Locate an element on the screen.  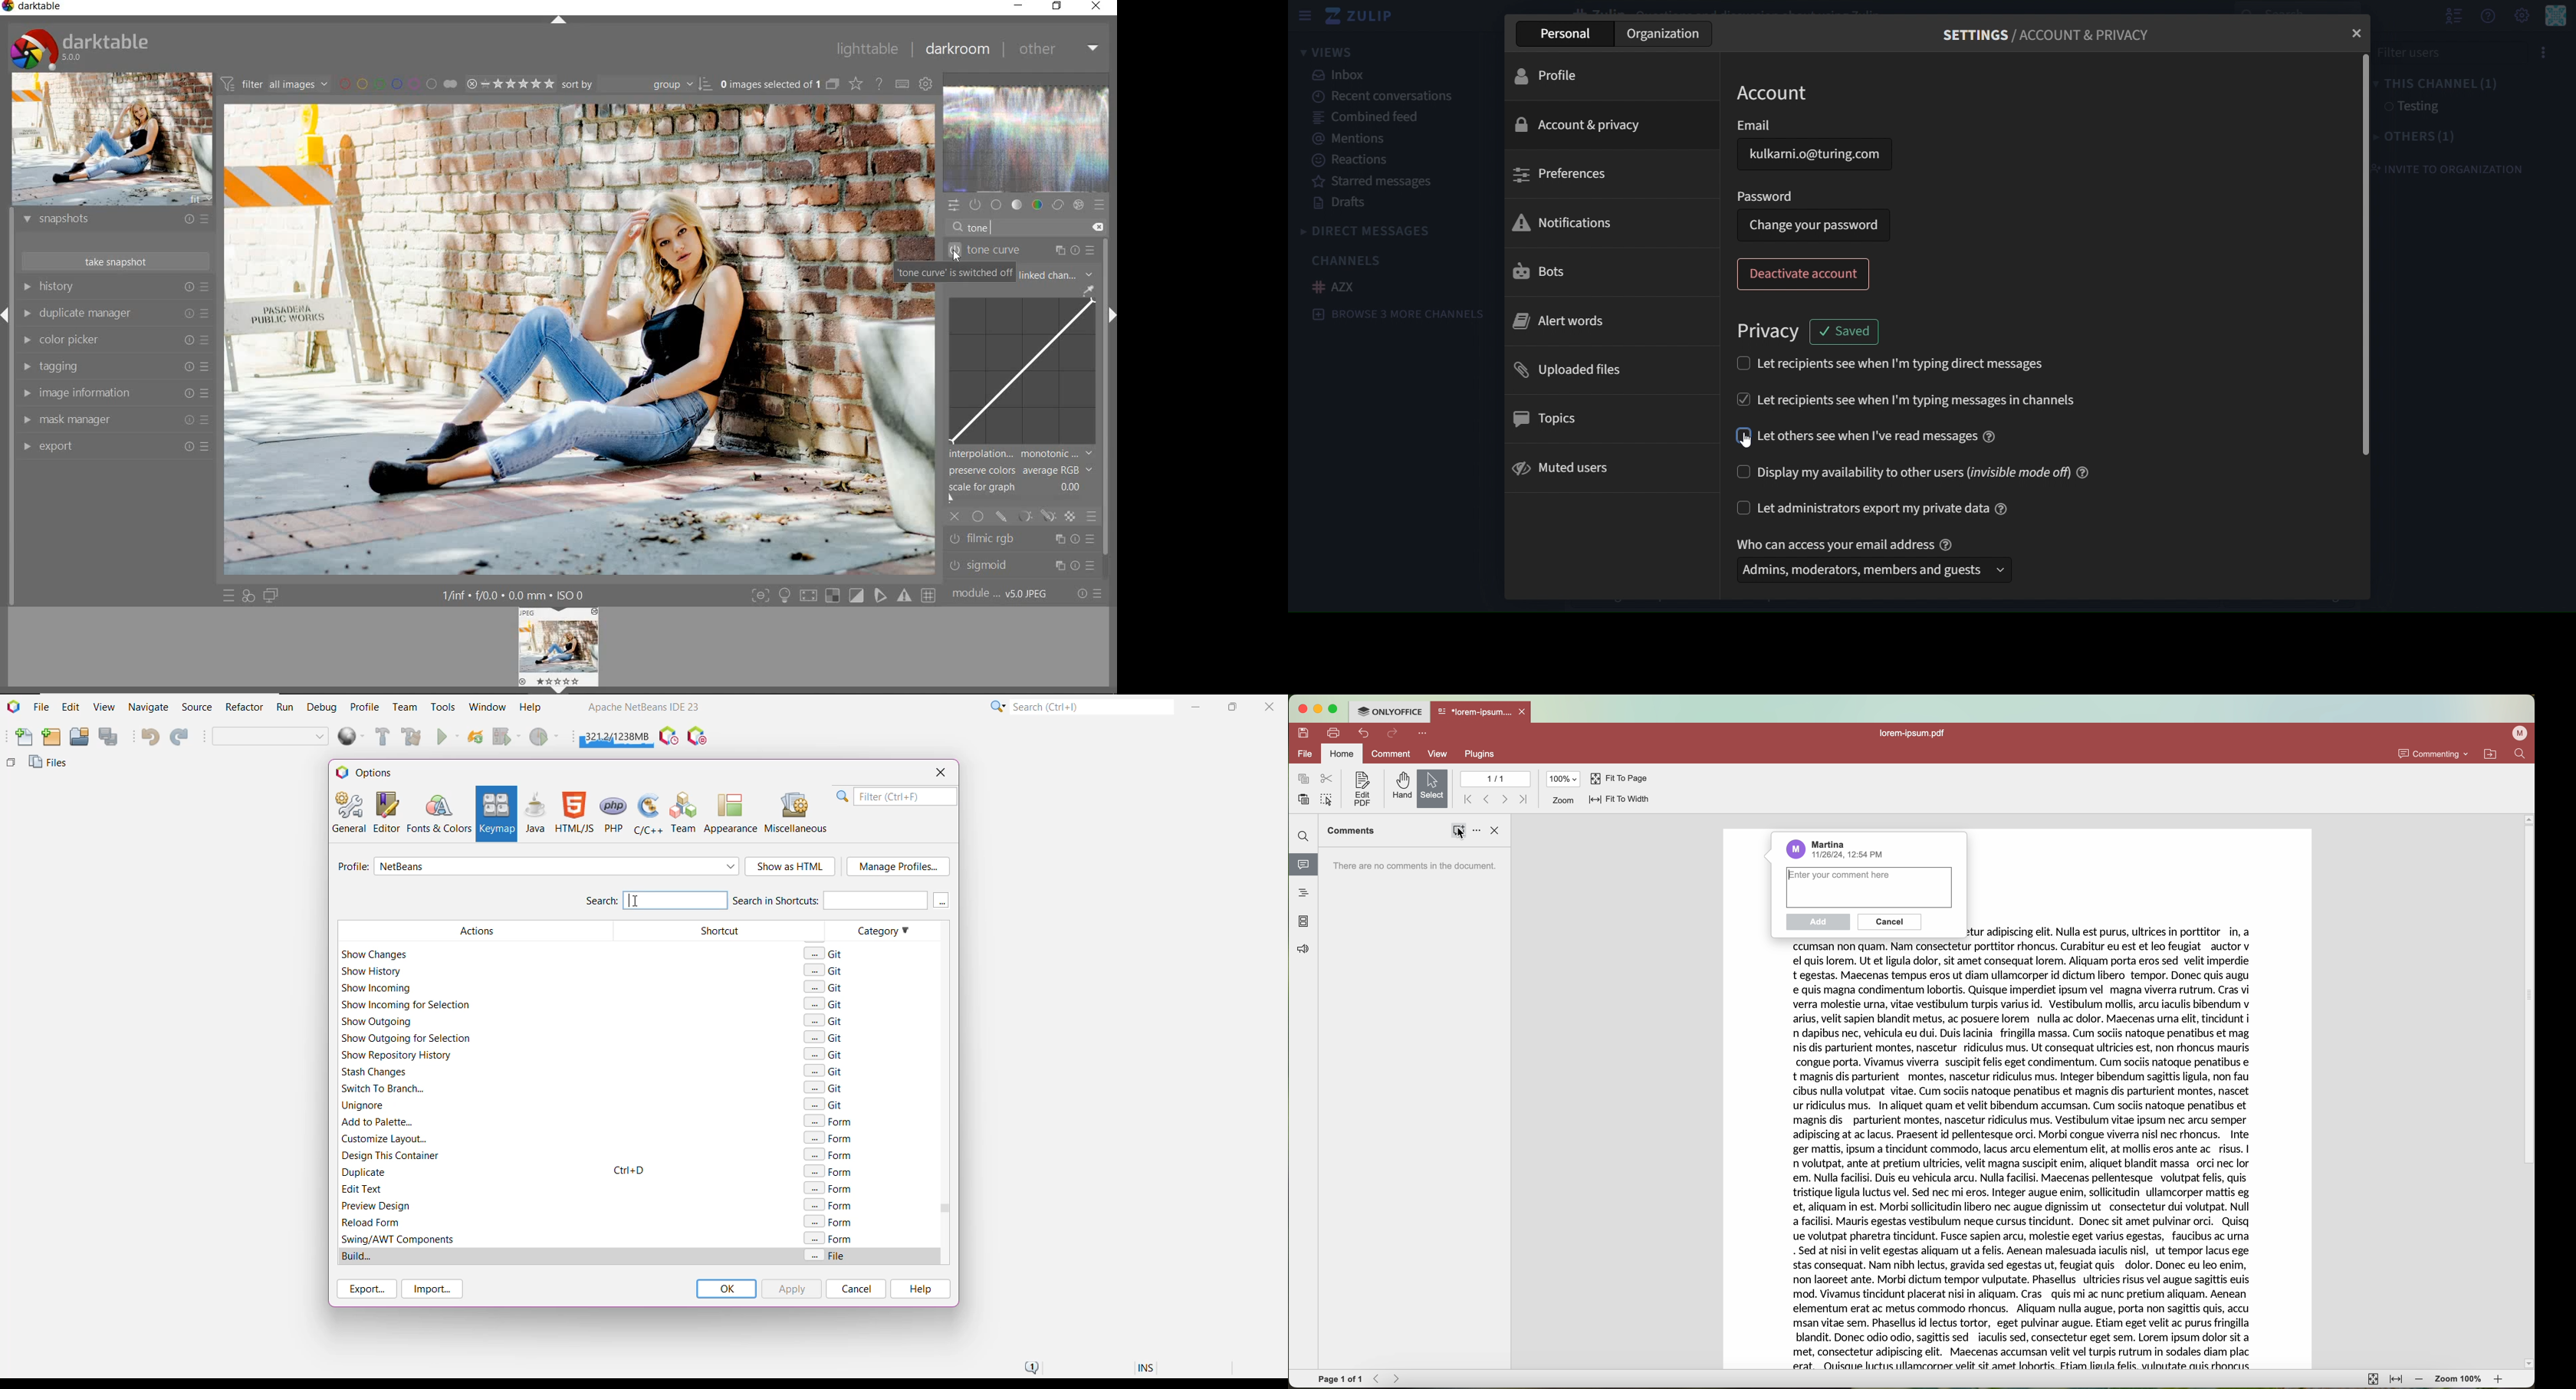
image preview is located at coordinates (111, 140).